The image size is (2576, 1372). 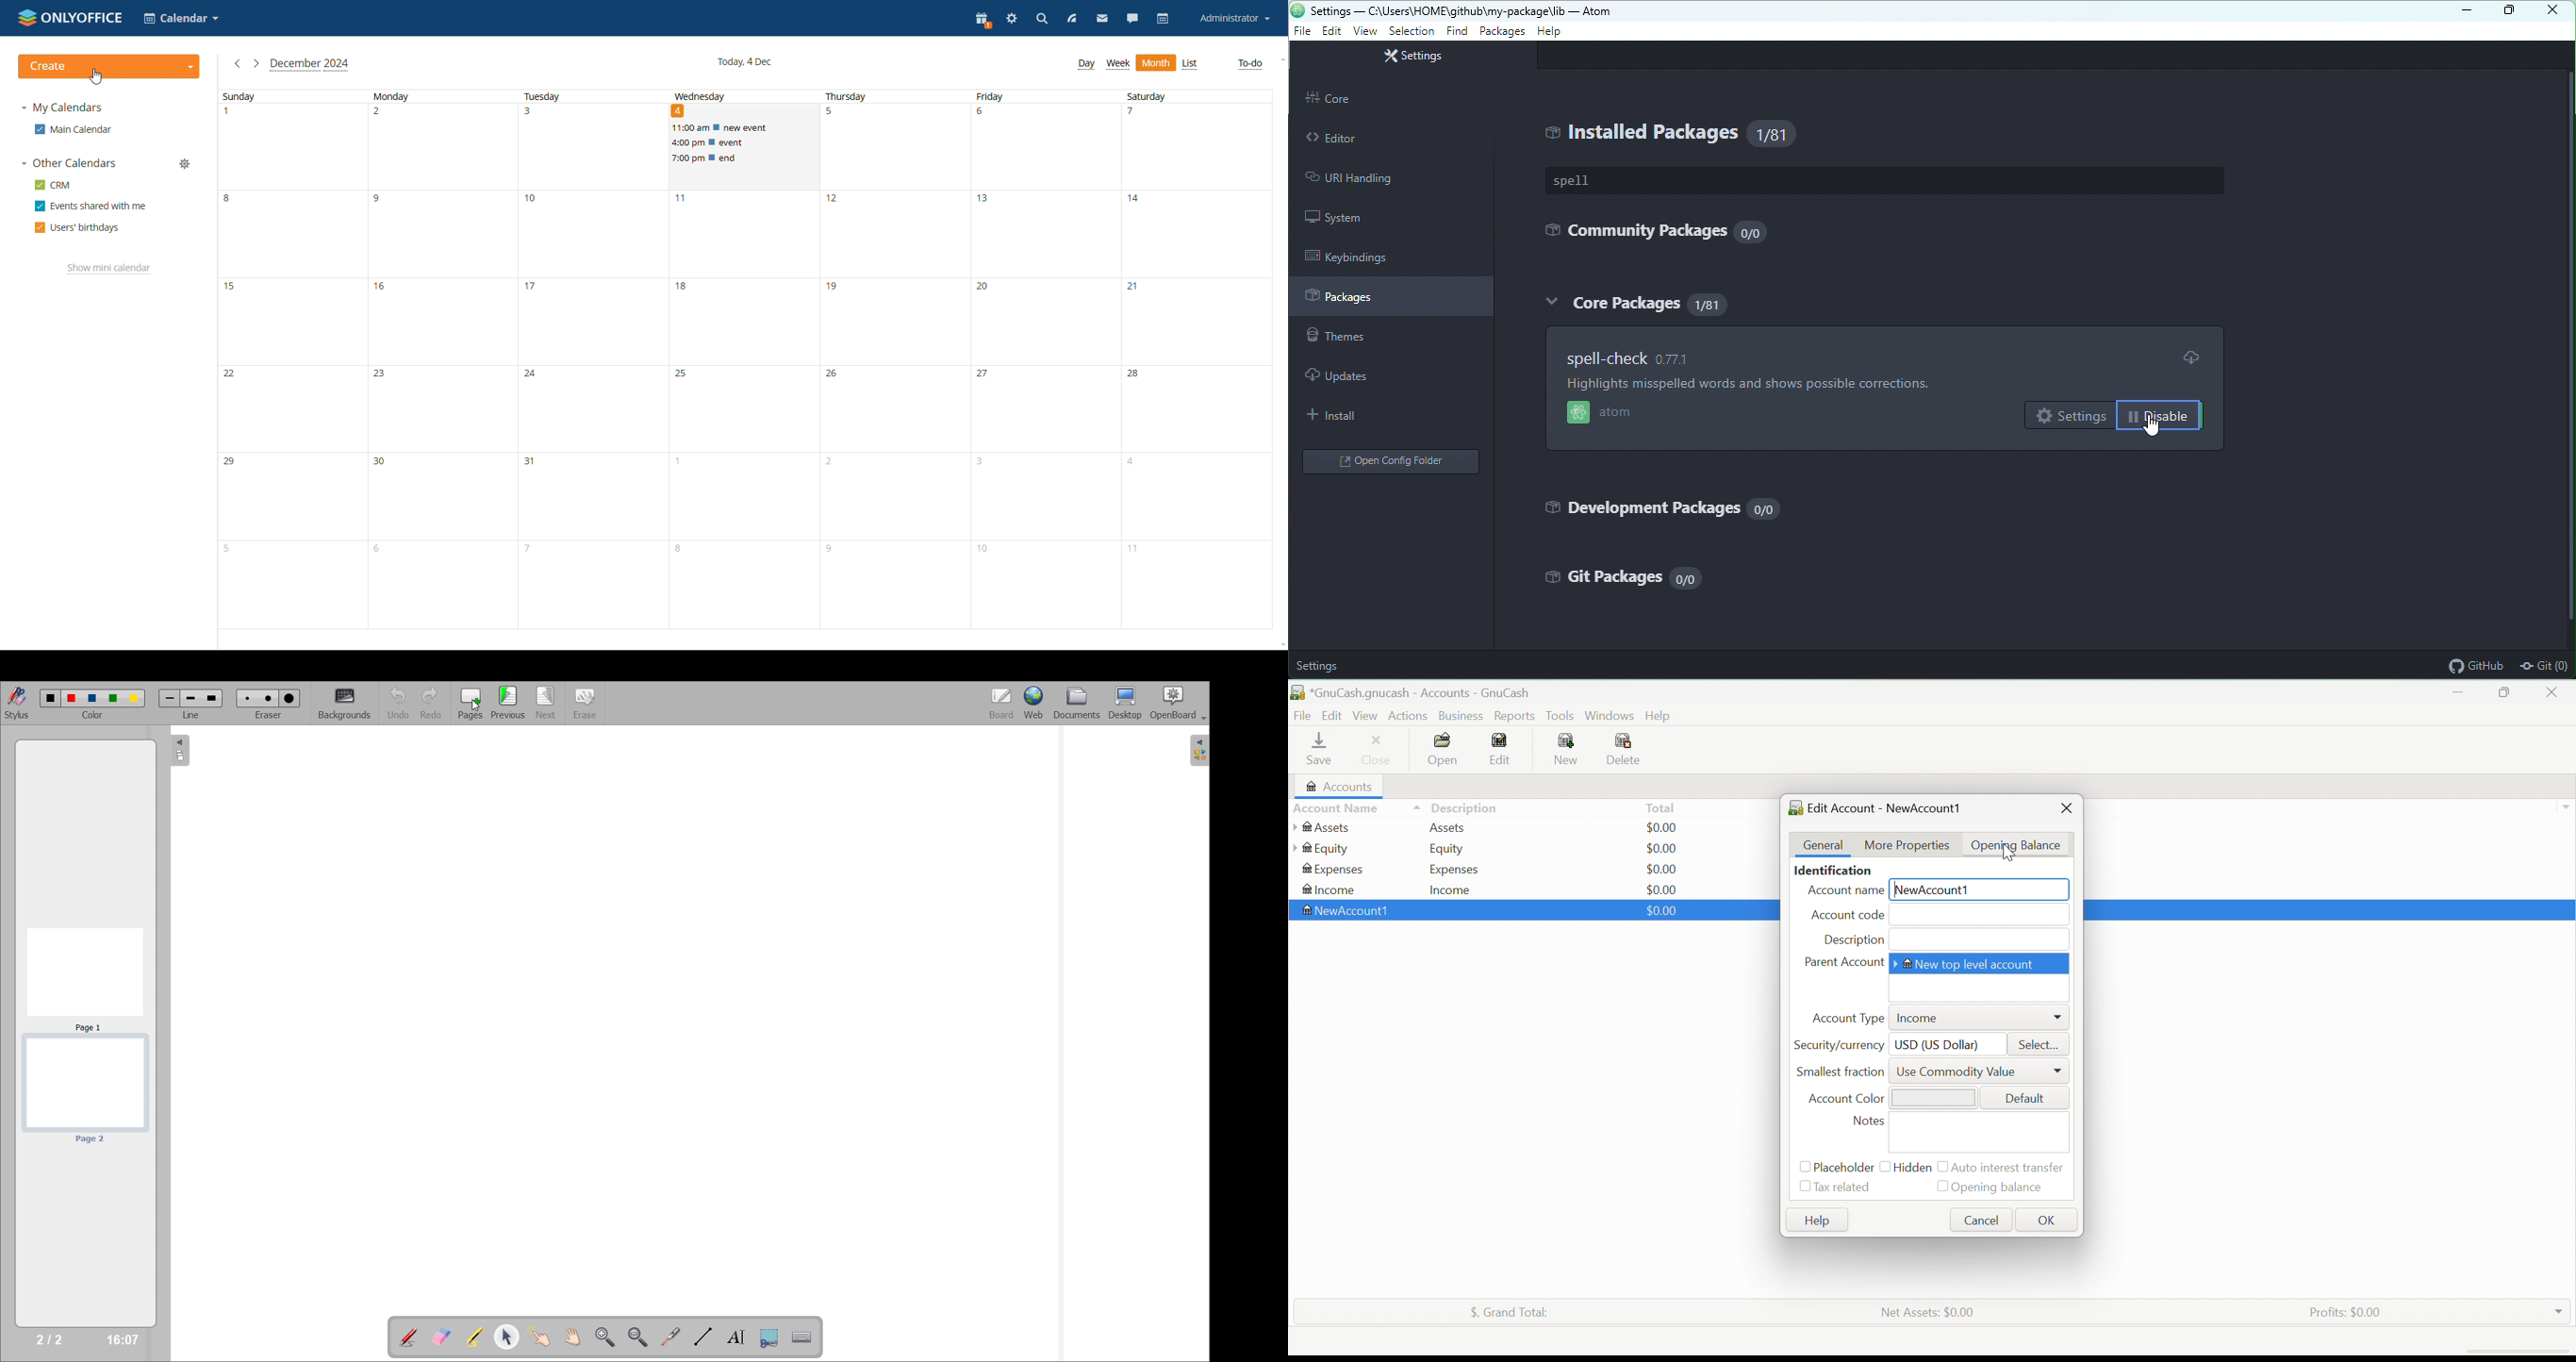 I want to click on manage, so click(x=185, y=164).